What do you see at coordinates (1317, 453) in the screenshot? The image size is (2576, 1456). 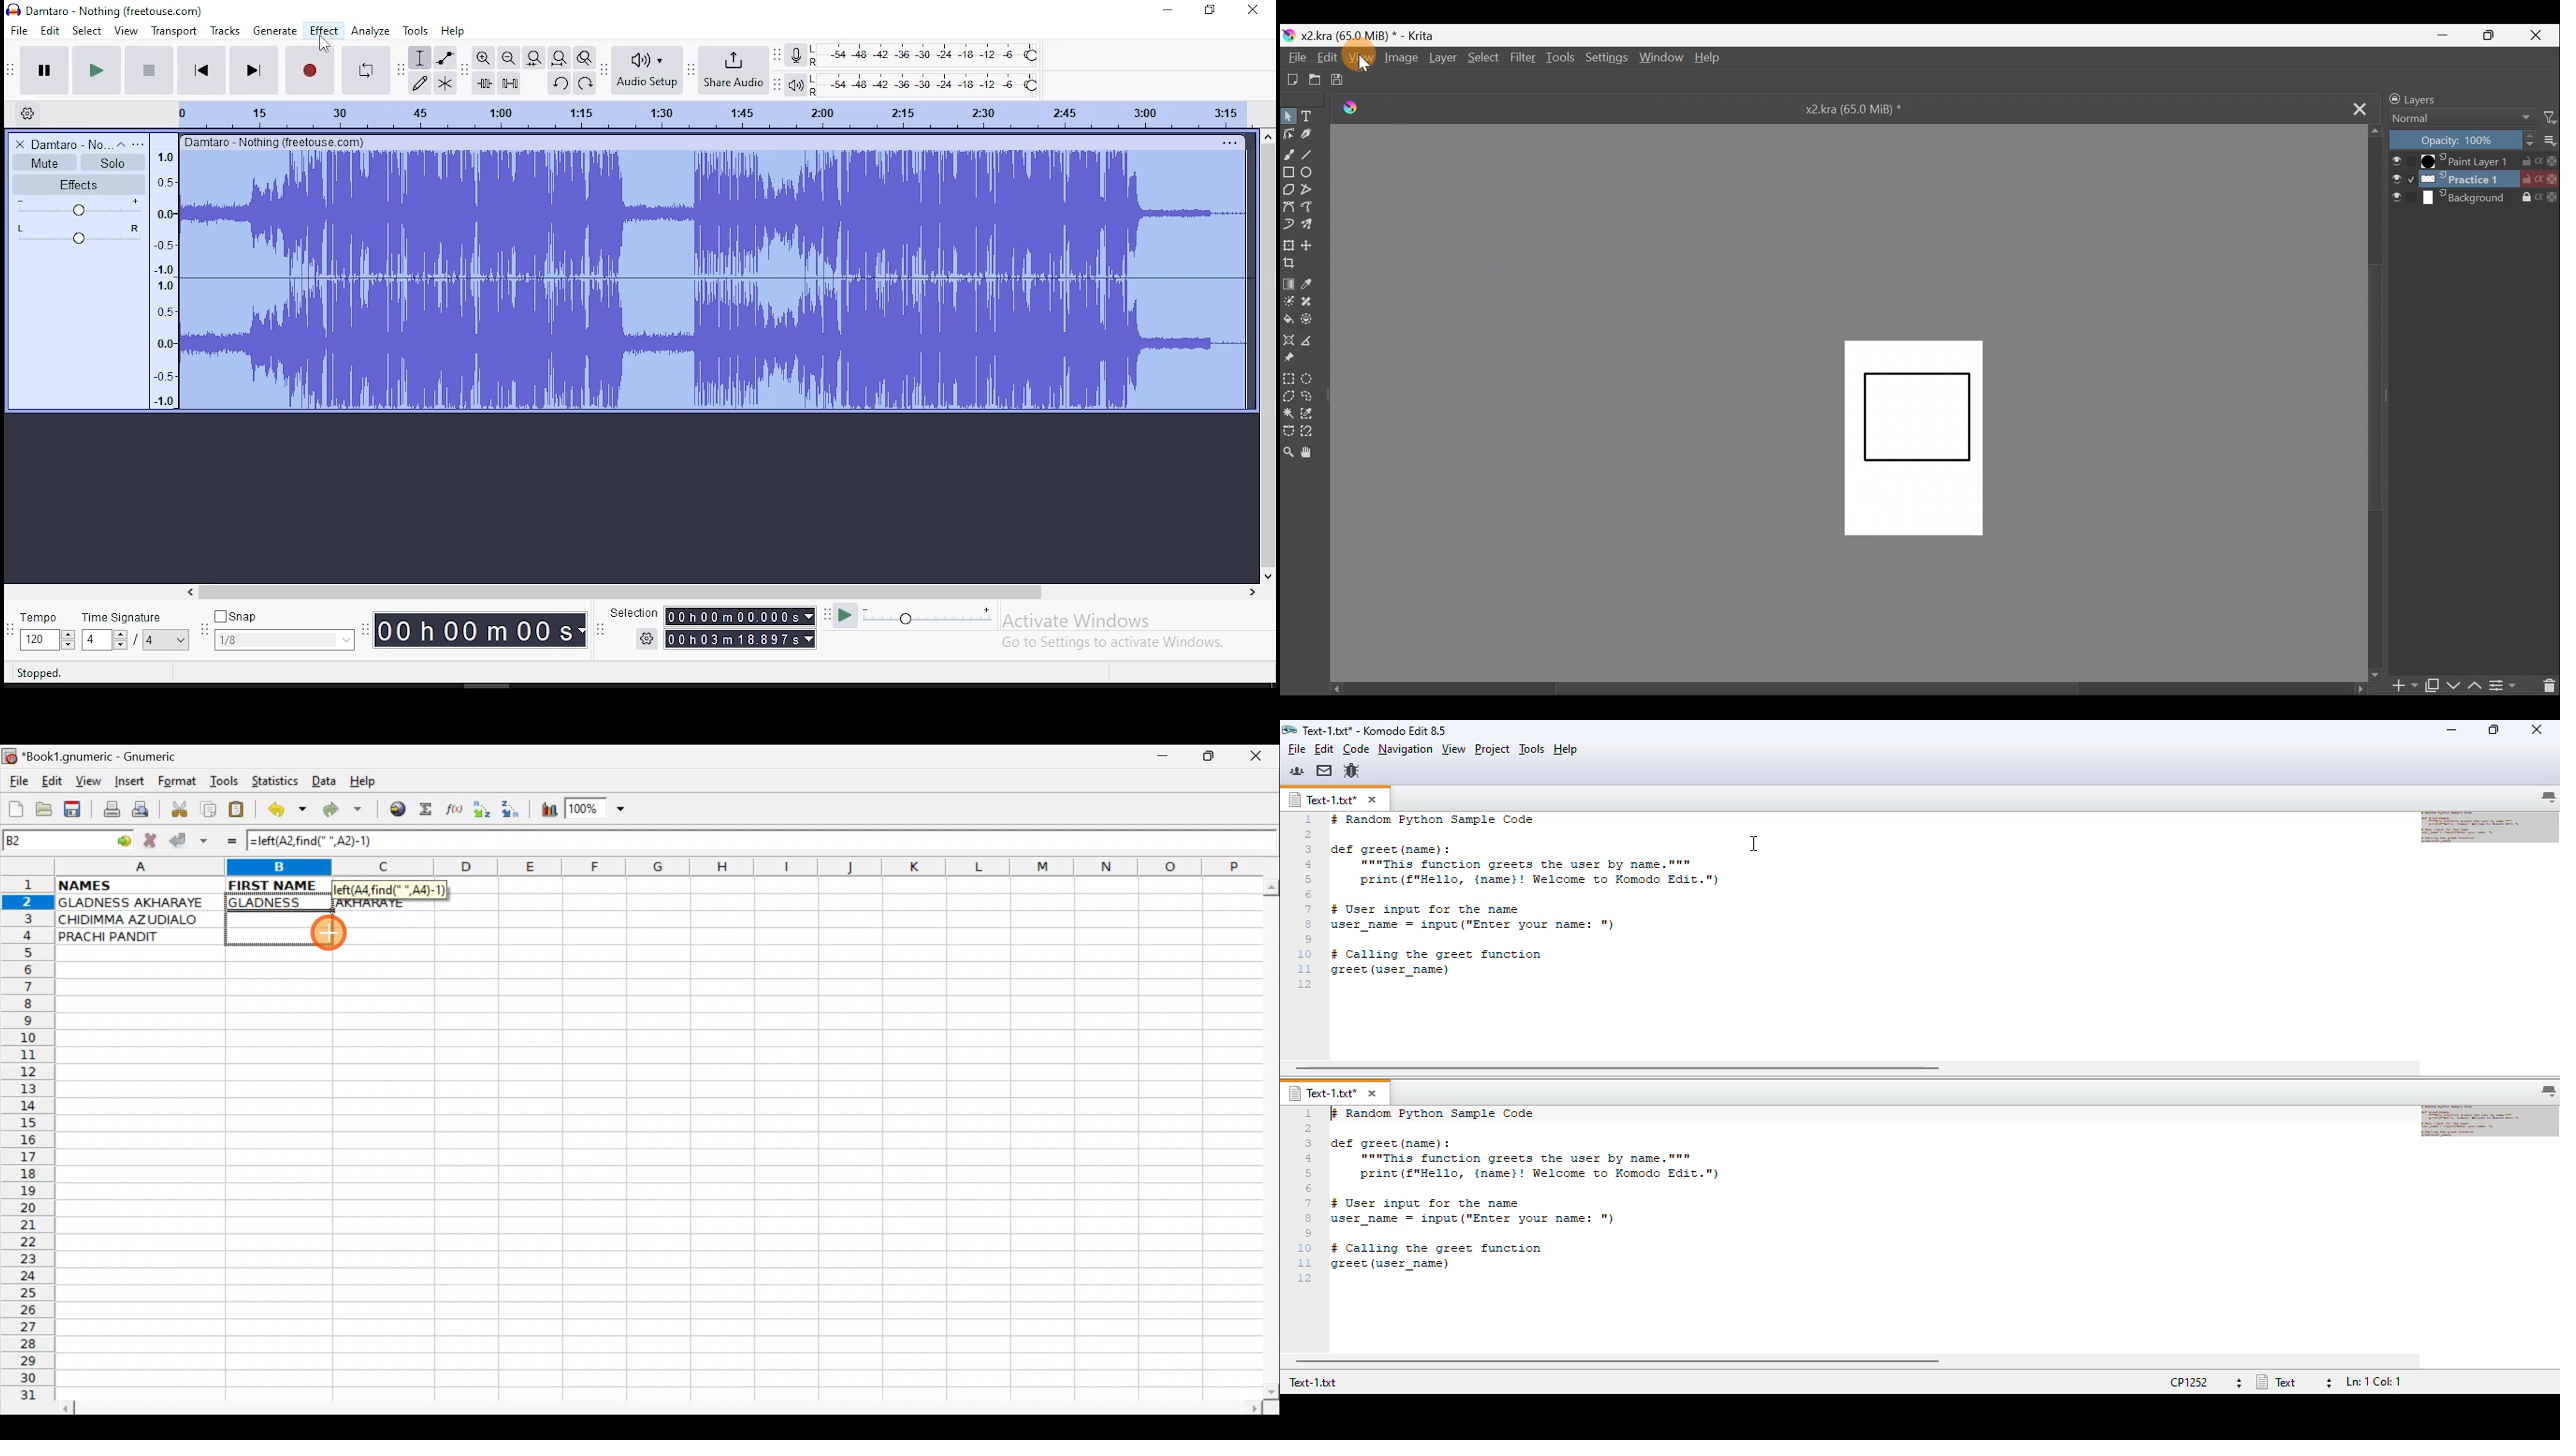 I see `Pan tool` at bounding box center [1317, 453].